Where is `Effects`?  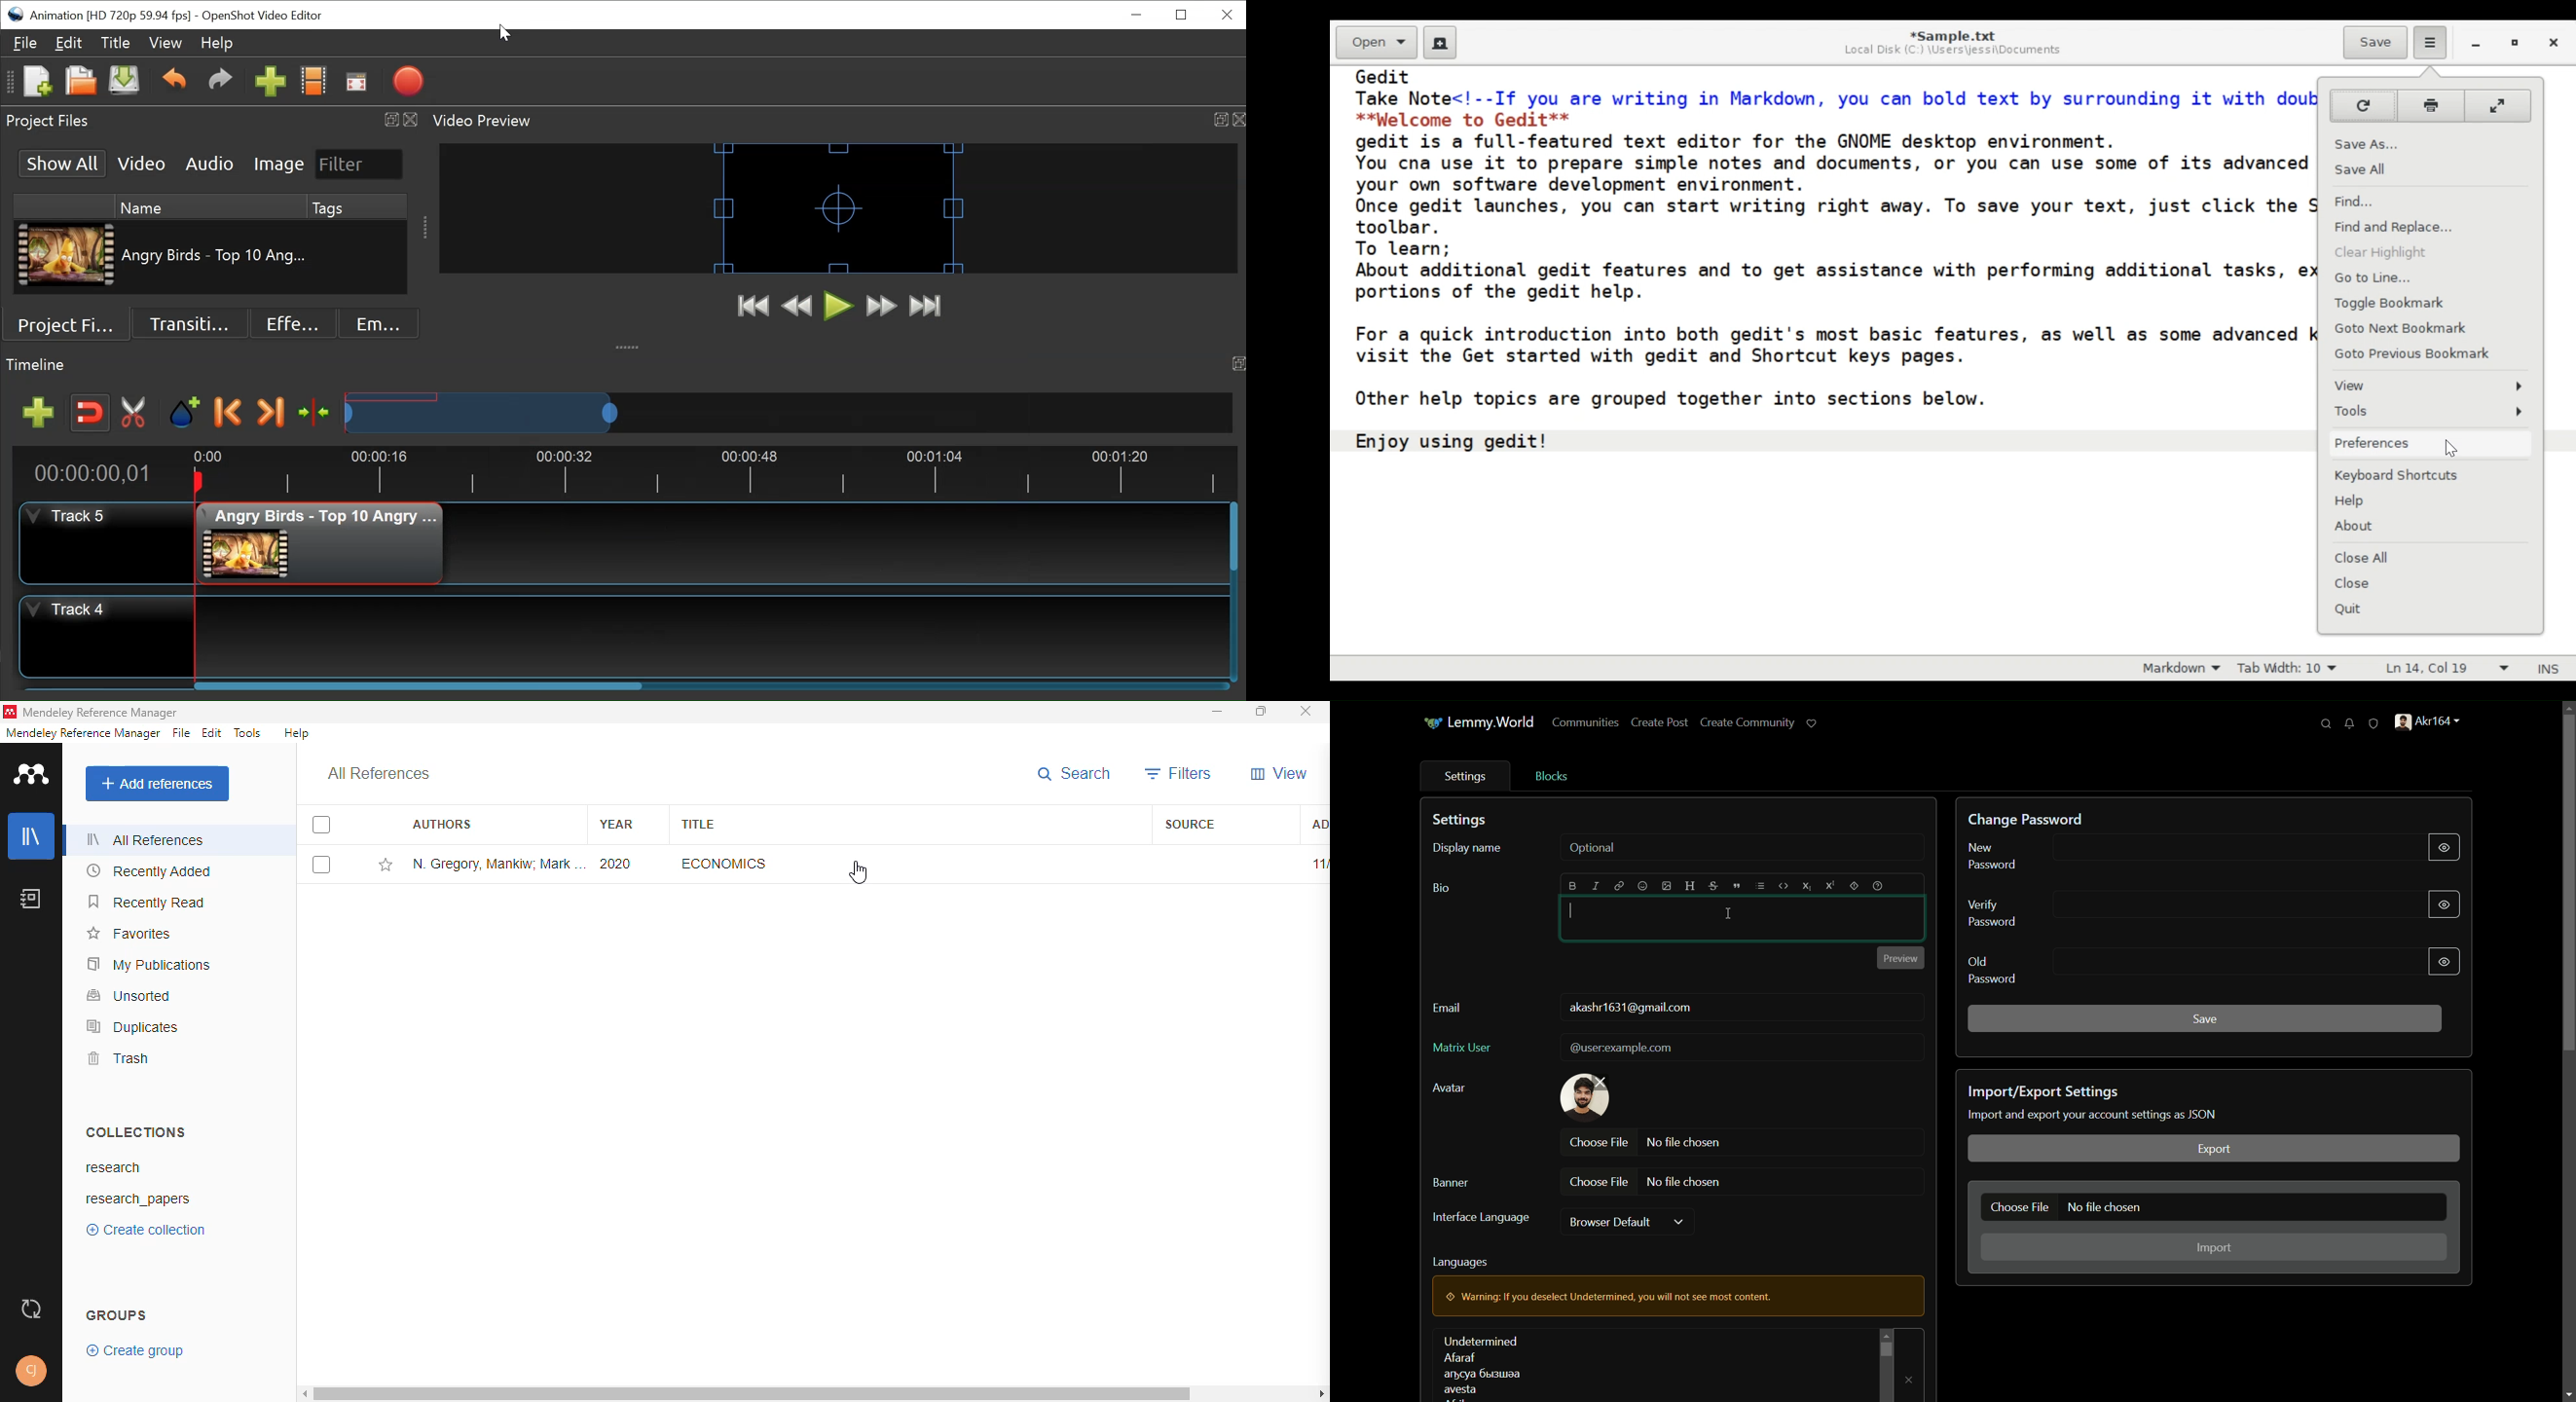
Effects is located at coordinates (295, 323).